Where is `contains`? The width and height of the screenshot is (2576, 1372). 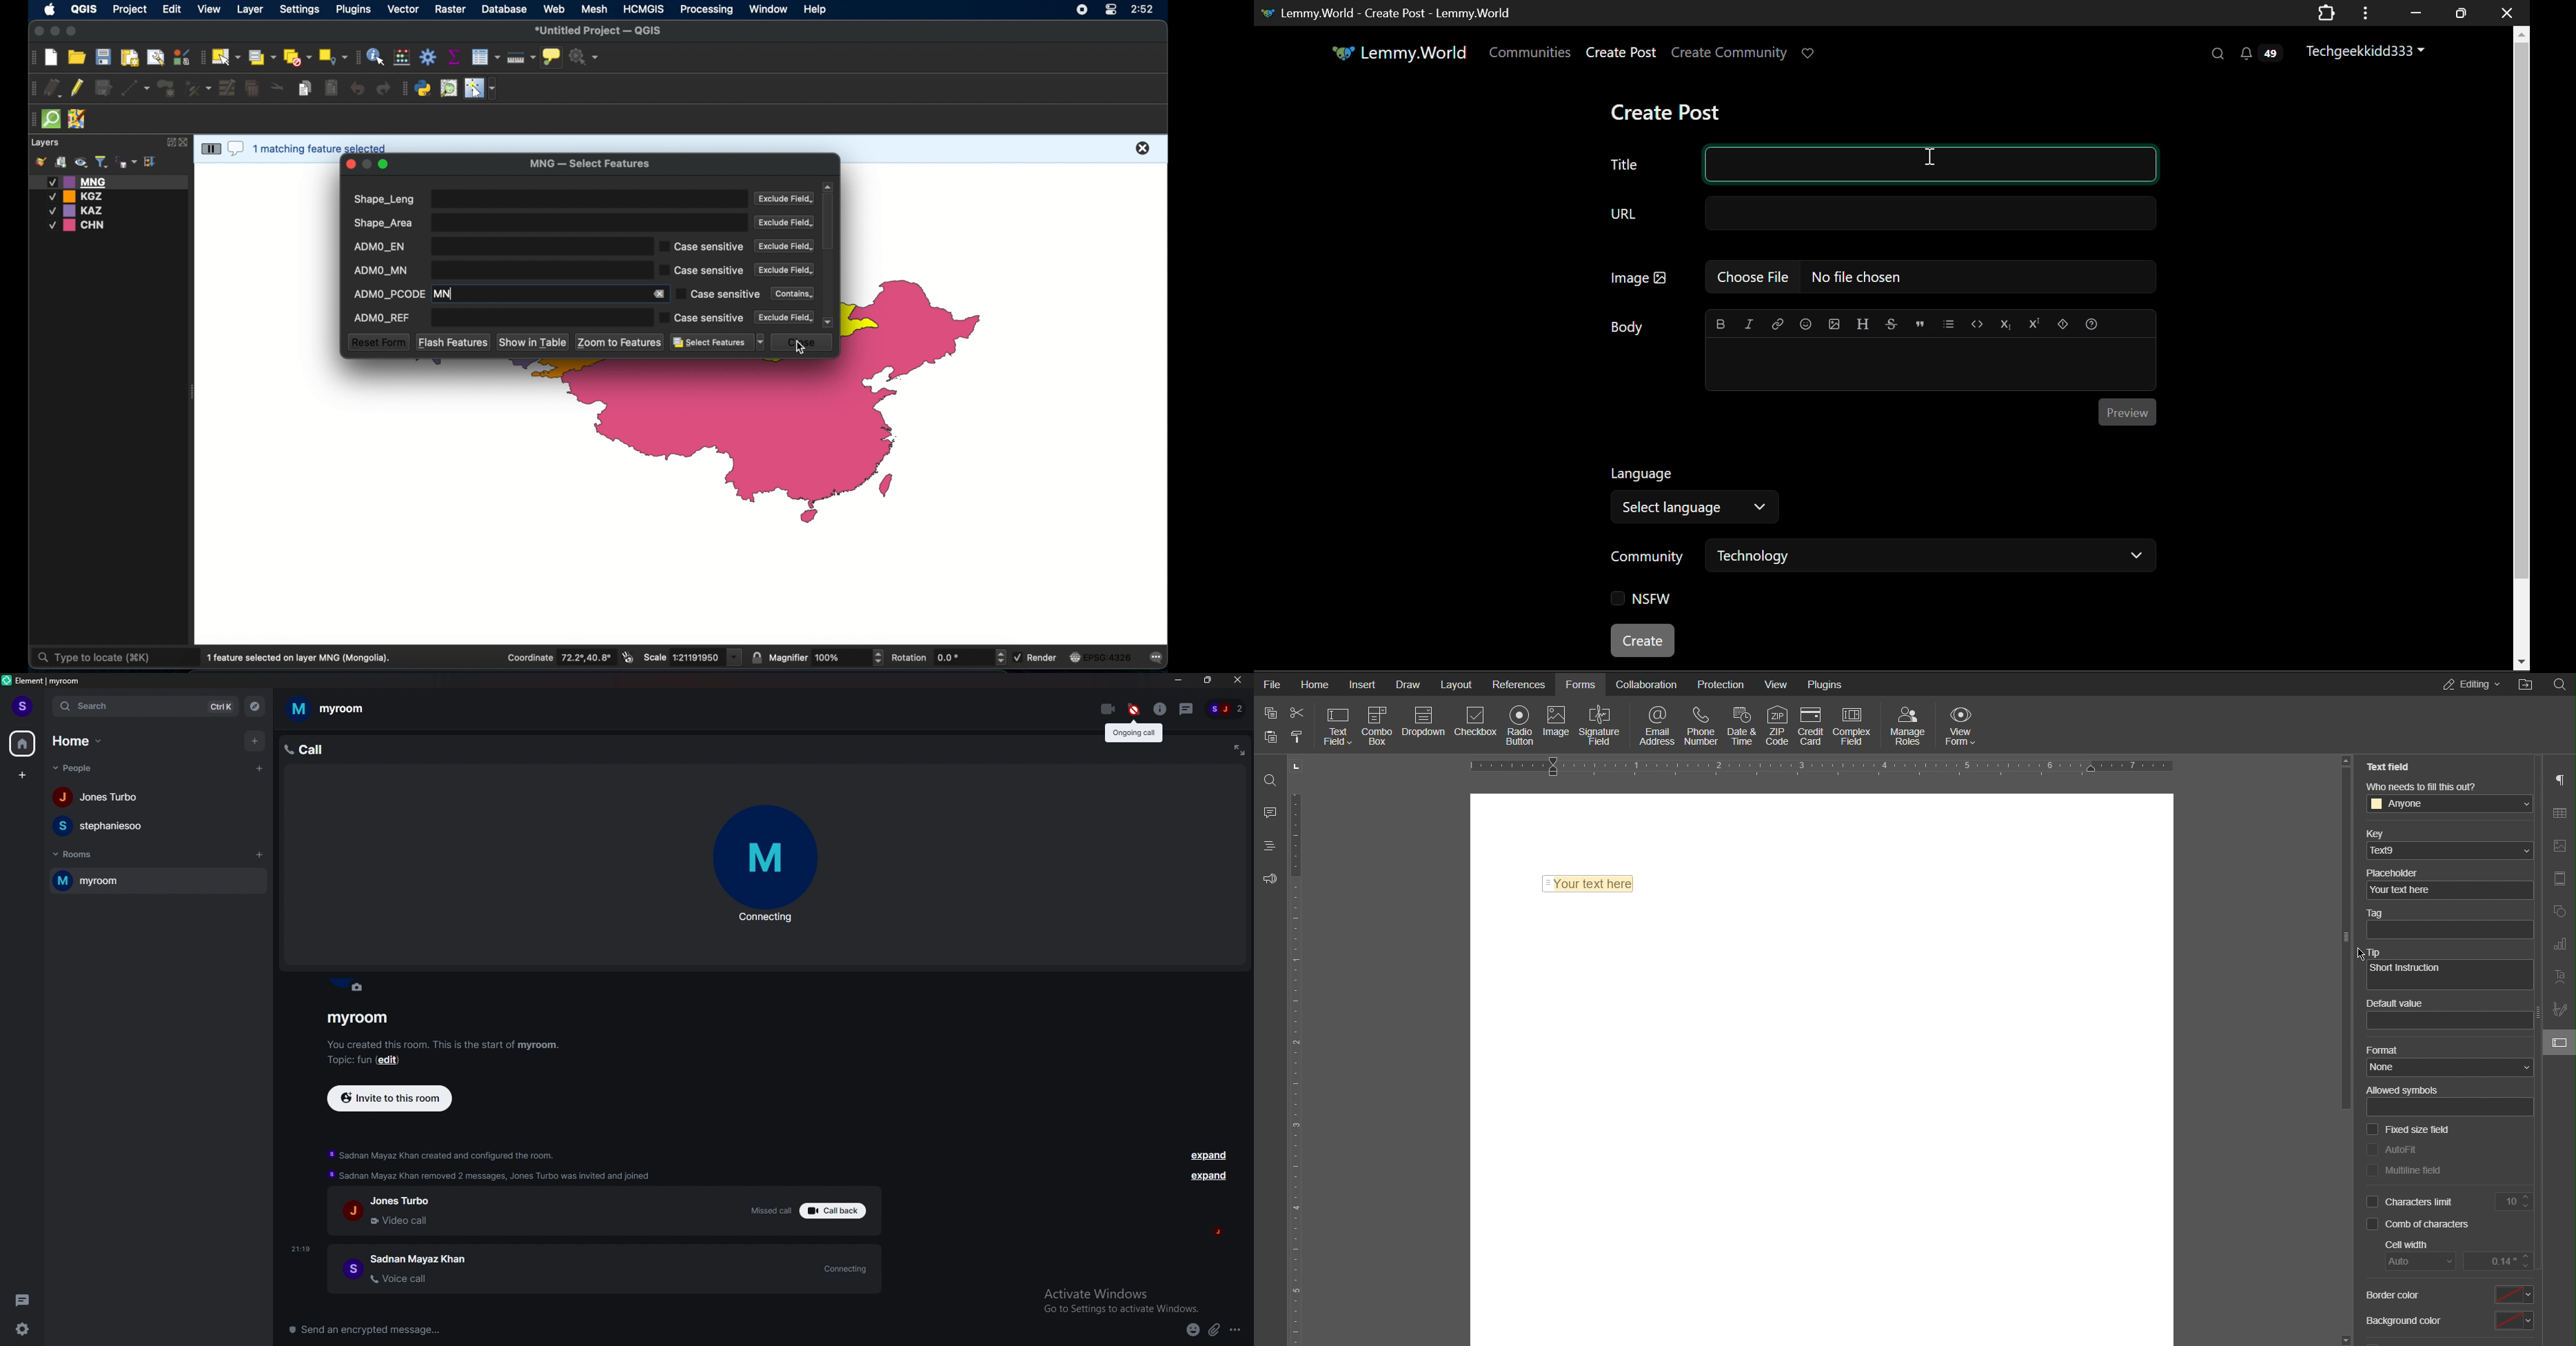 contains is located at coordinates (789, 293).